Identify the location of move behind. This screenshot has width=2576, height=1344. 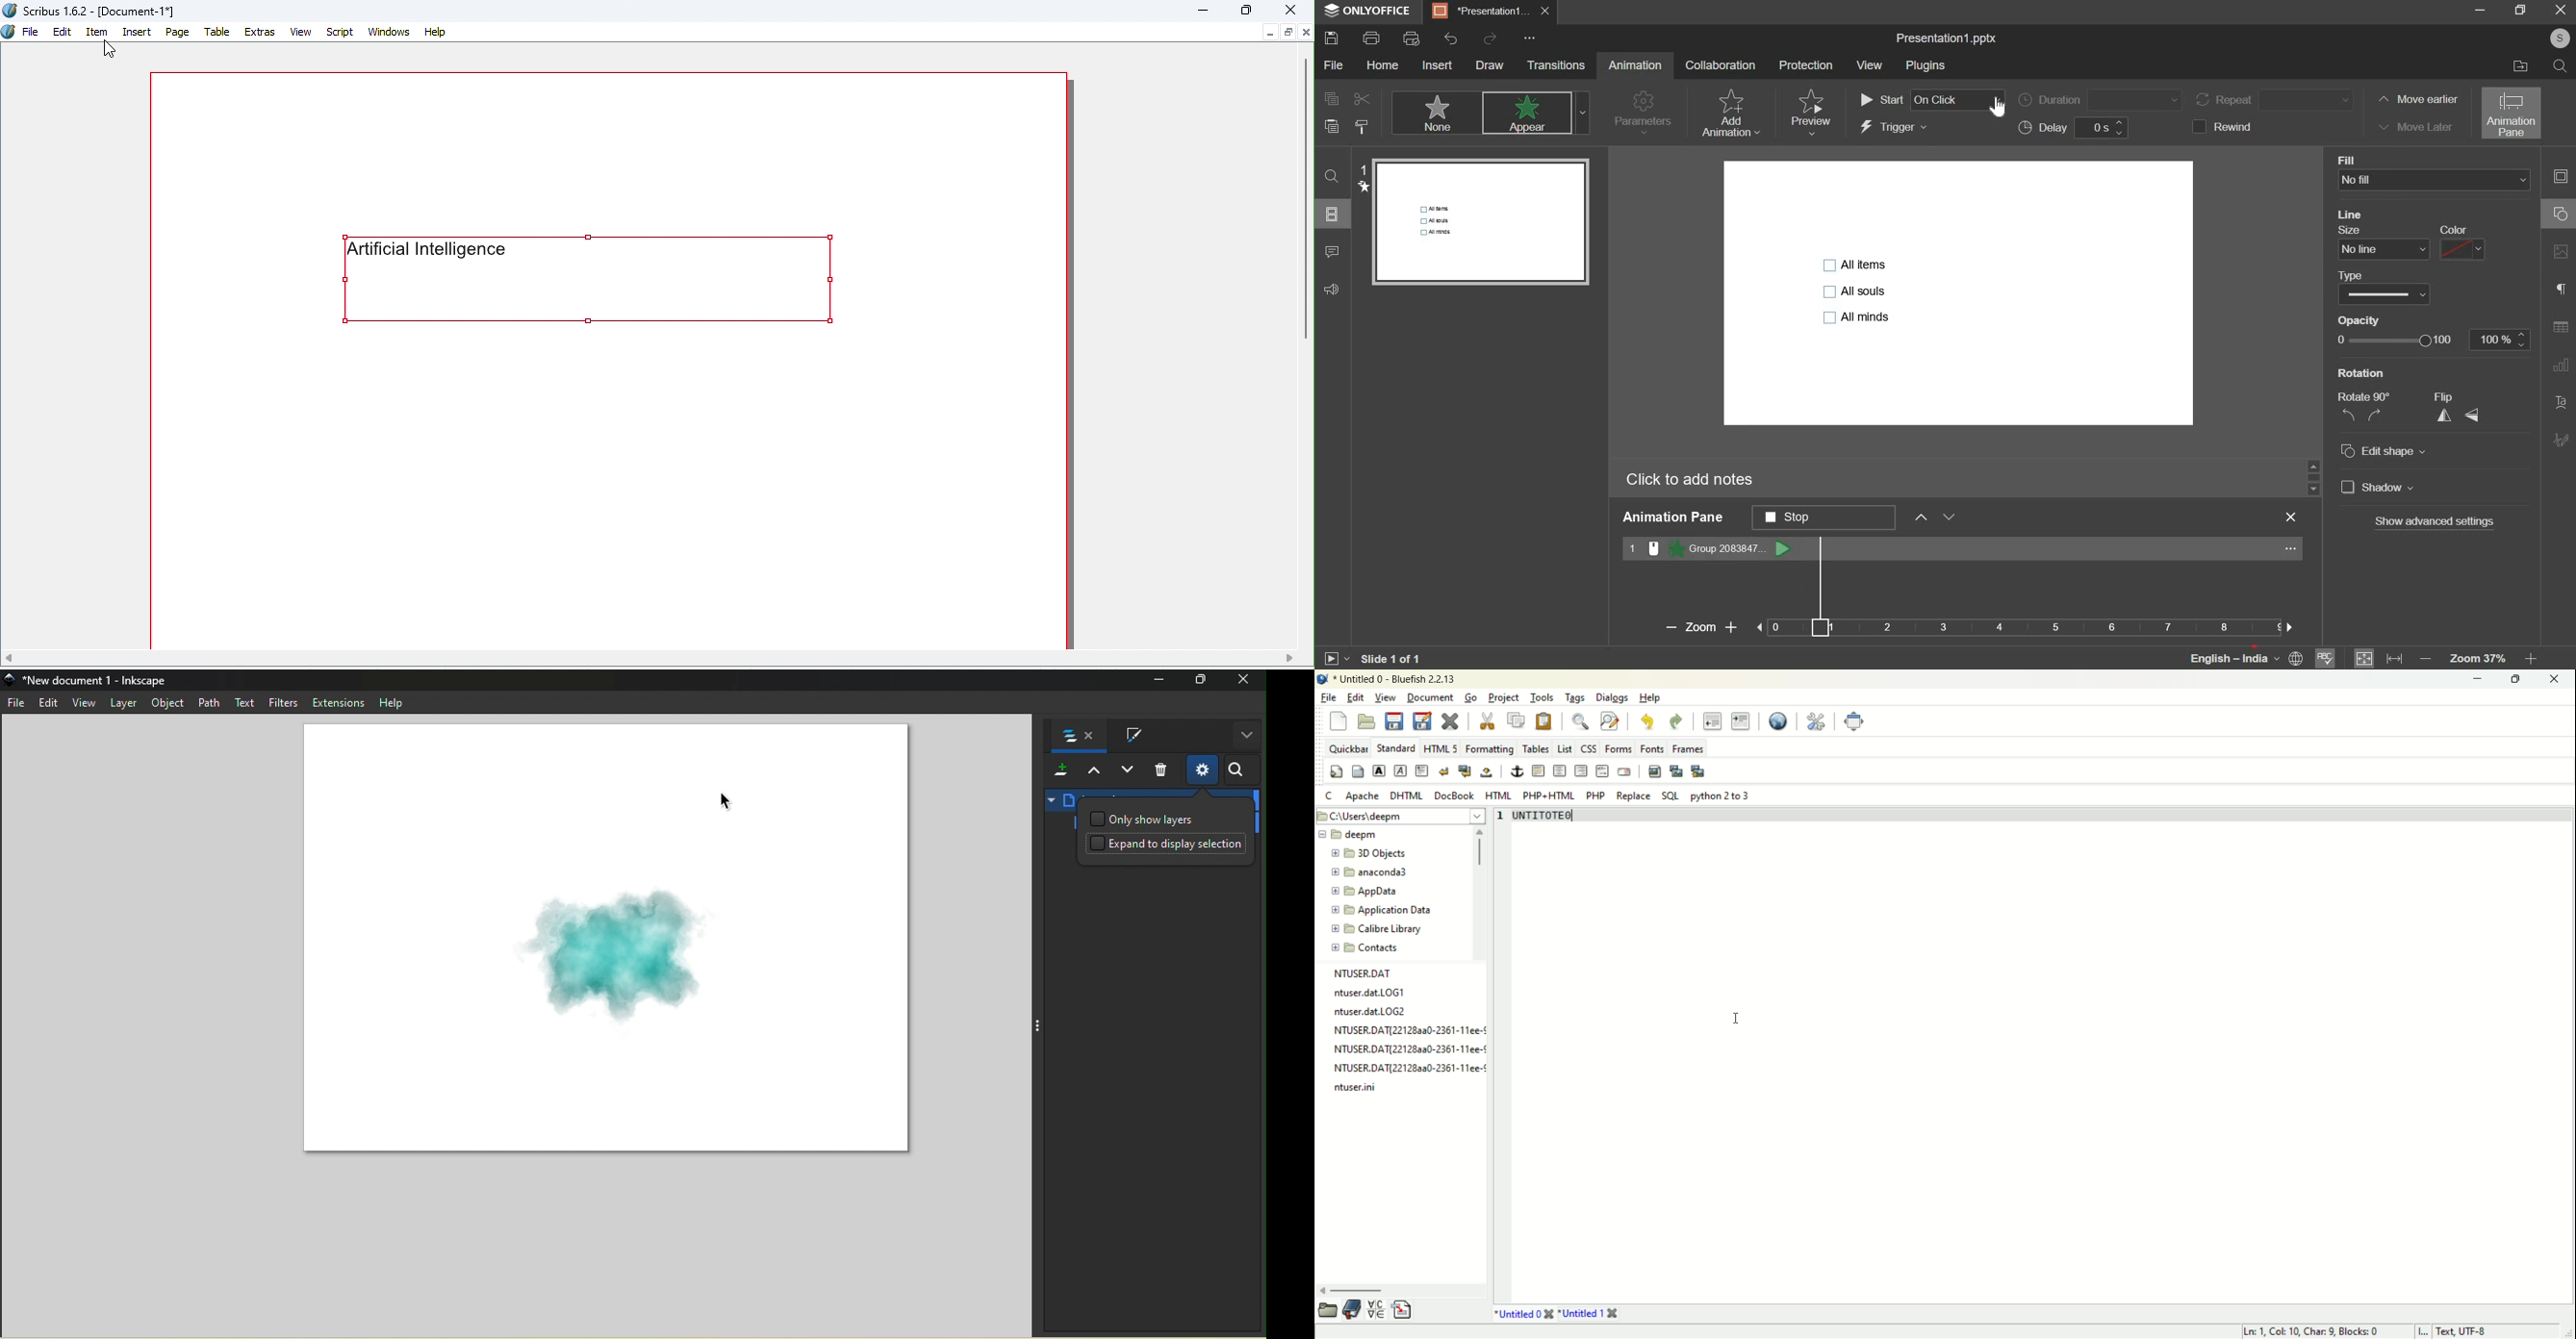
(1949, 516).